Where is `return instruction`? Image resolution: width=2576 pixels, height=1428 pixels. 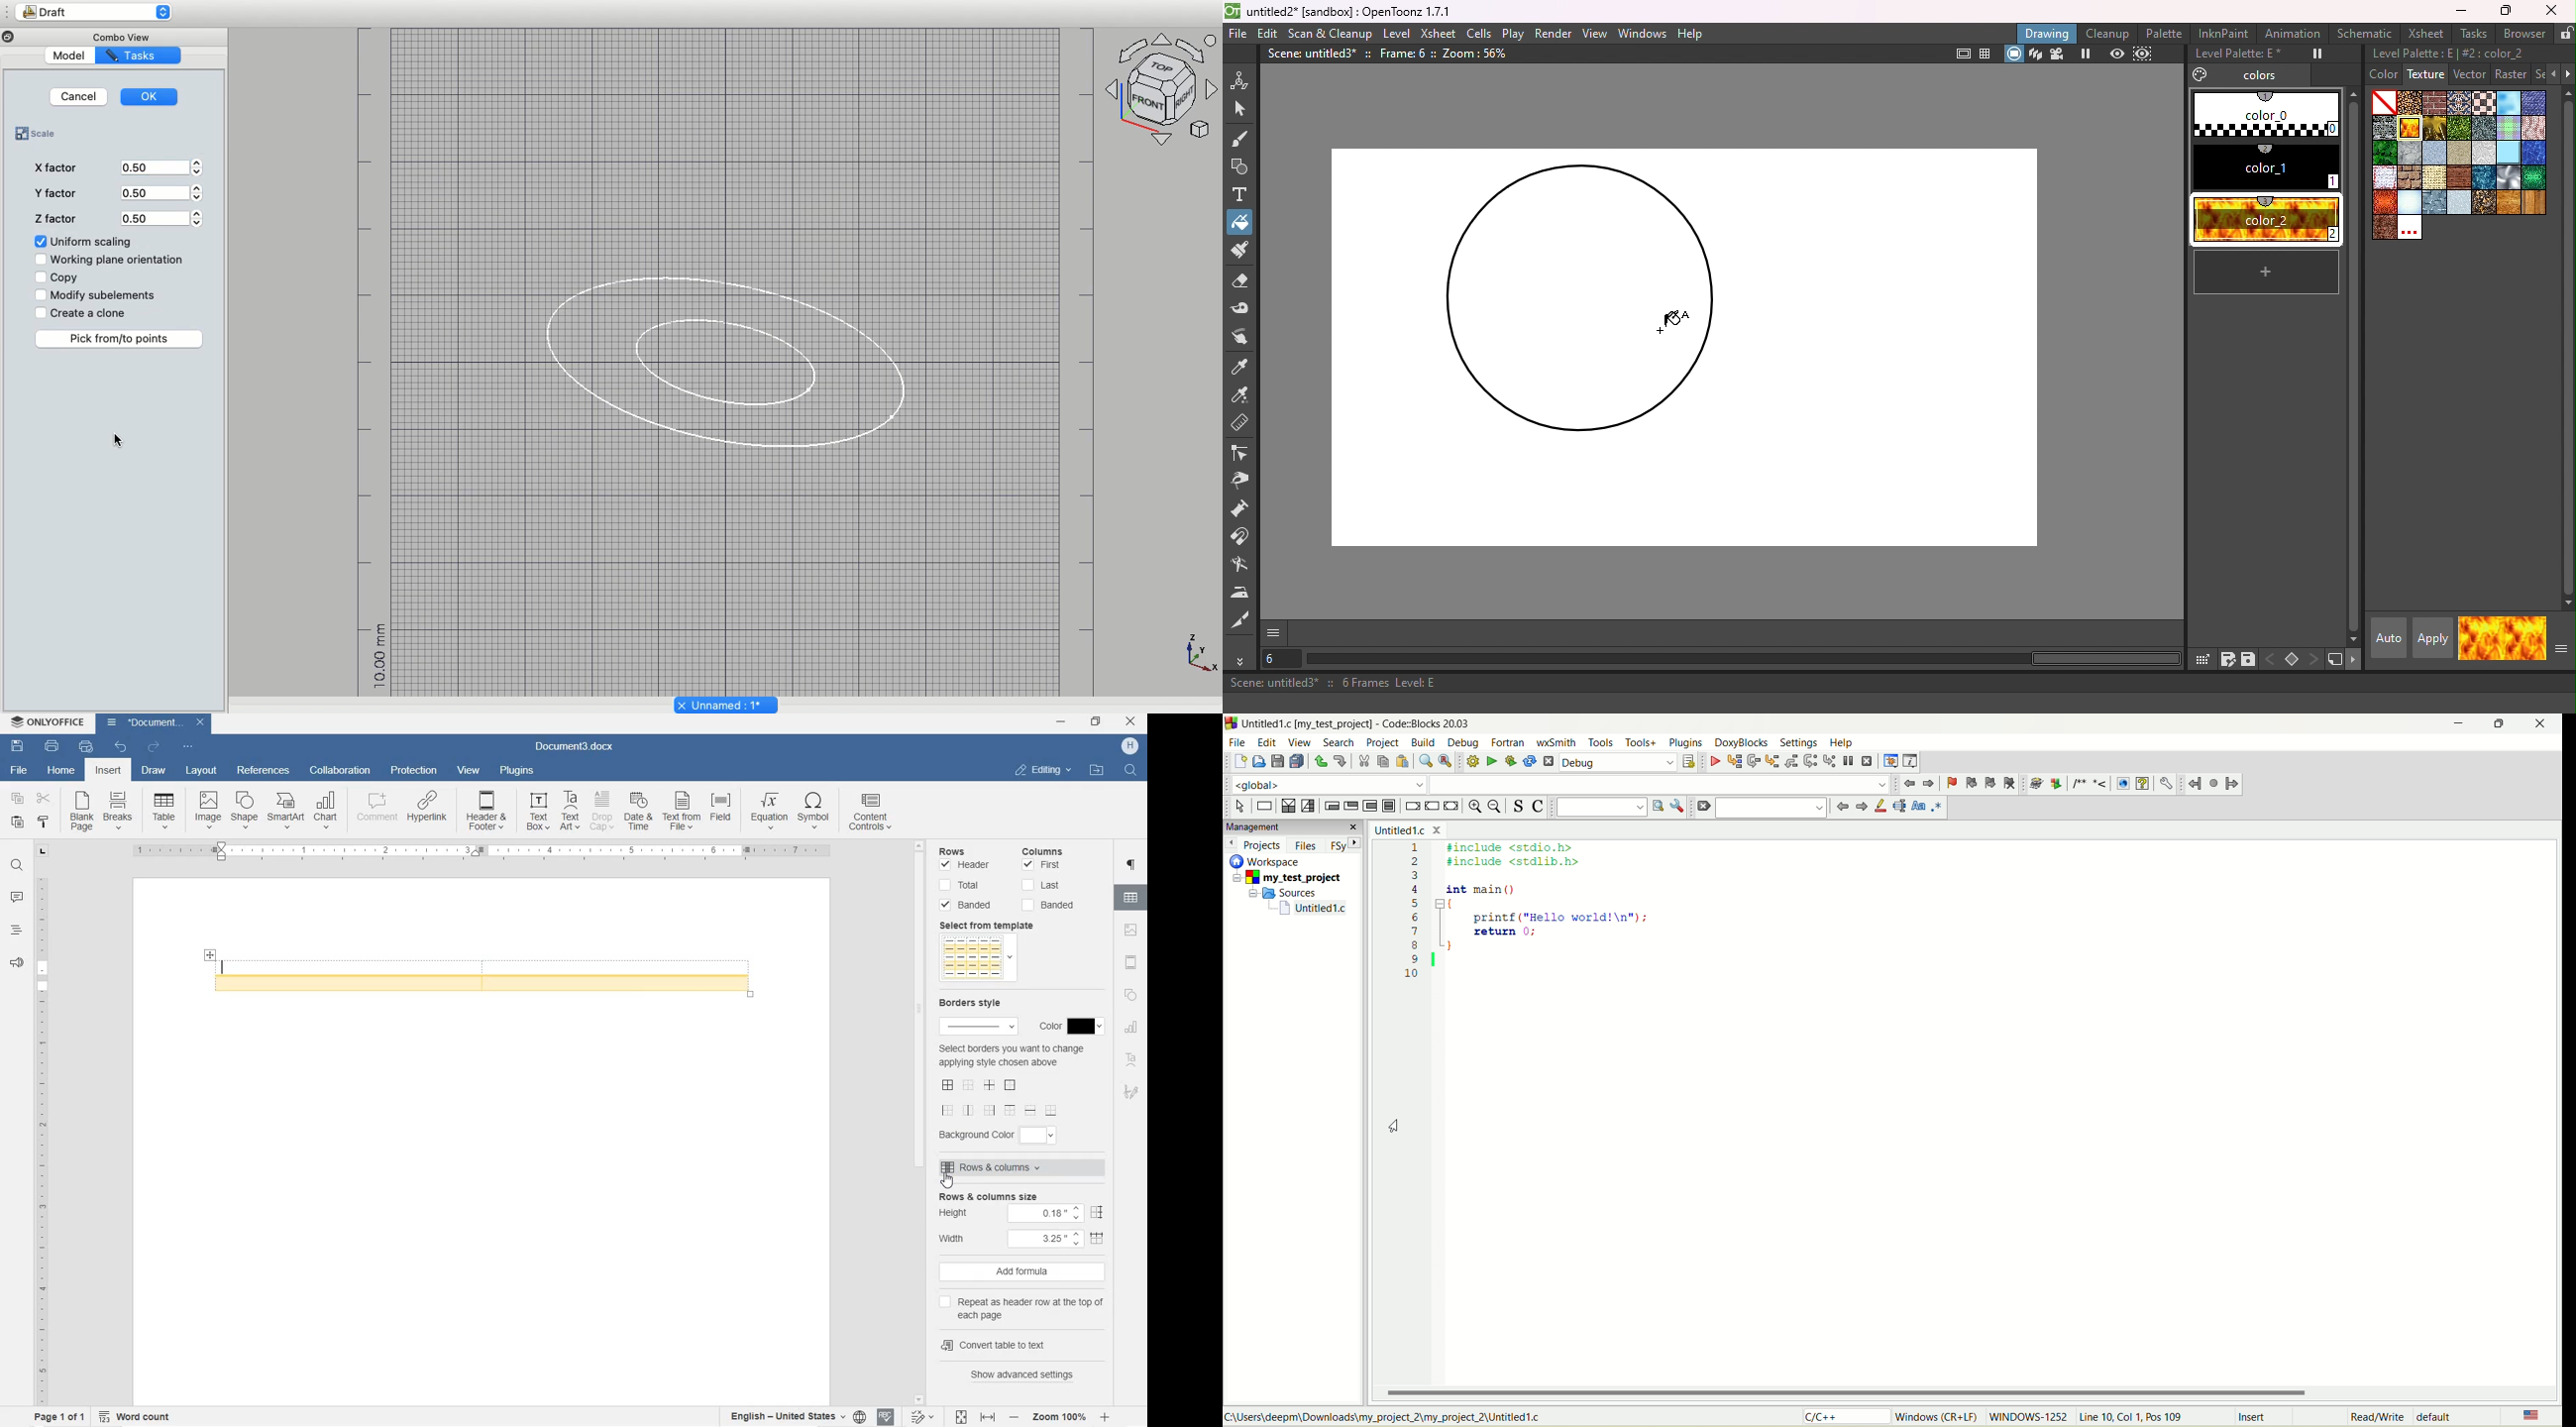 return instruction is located at coordinates (1454, 806).